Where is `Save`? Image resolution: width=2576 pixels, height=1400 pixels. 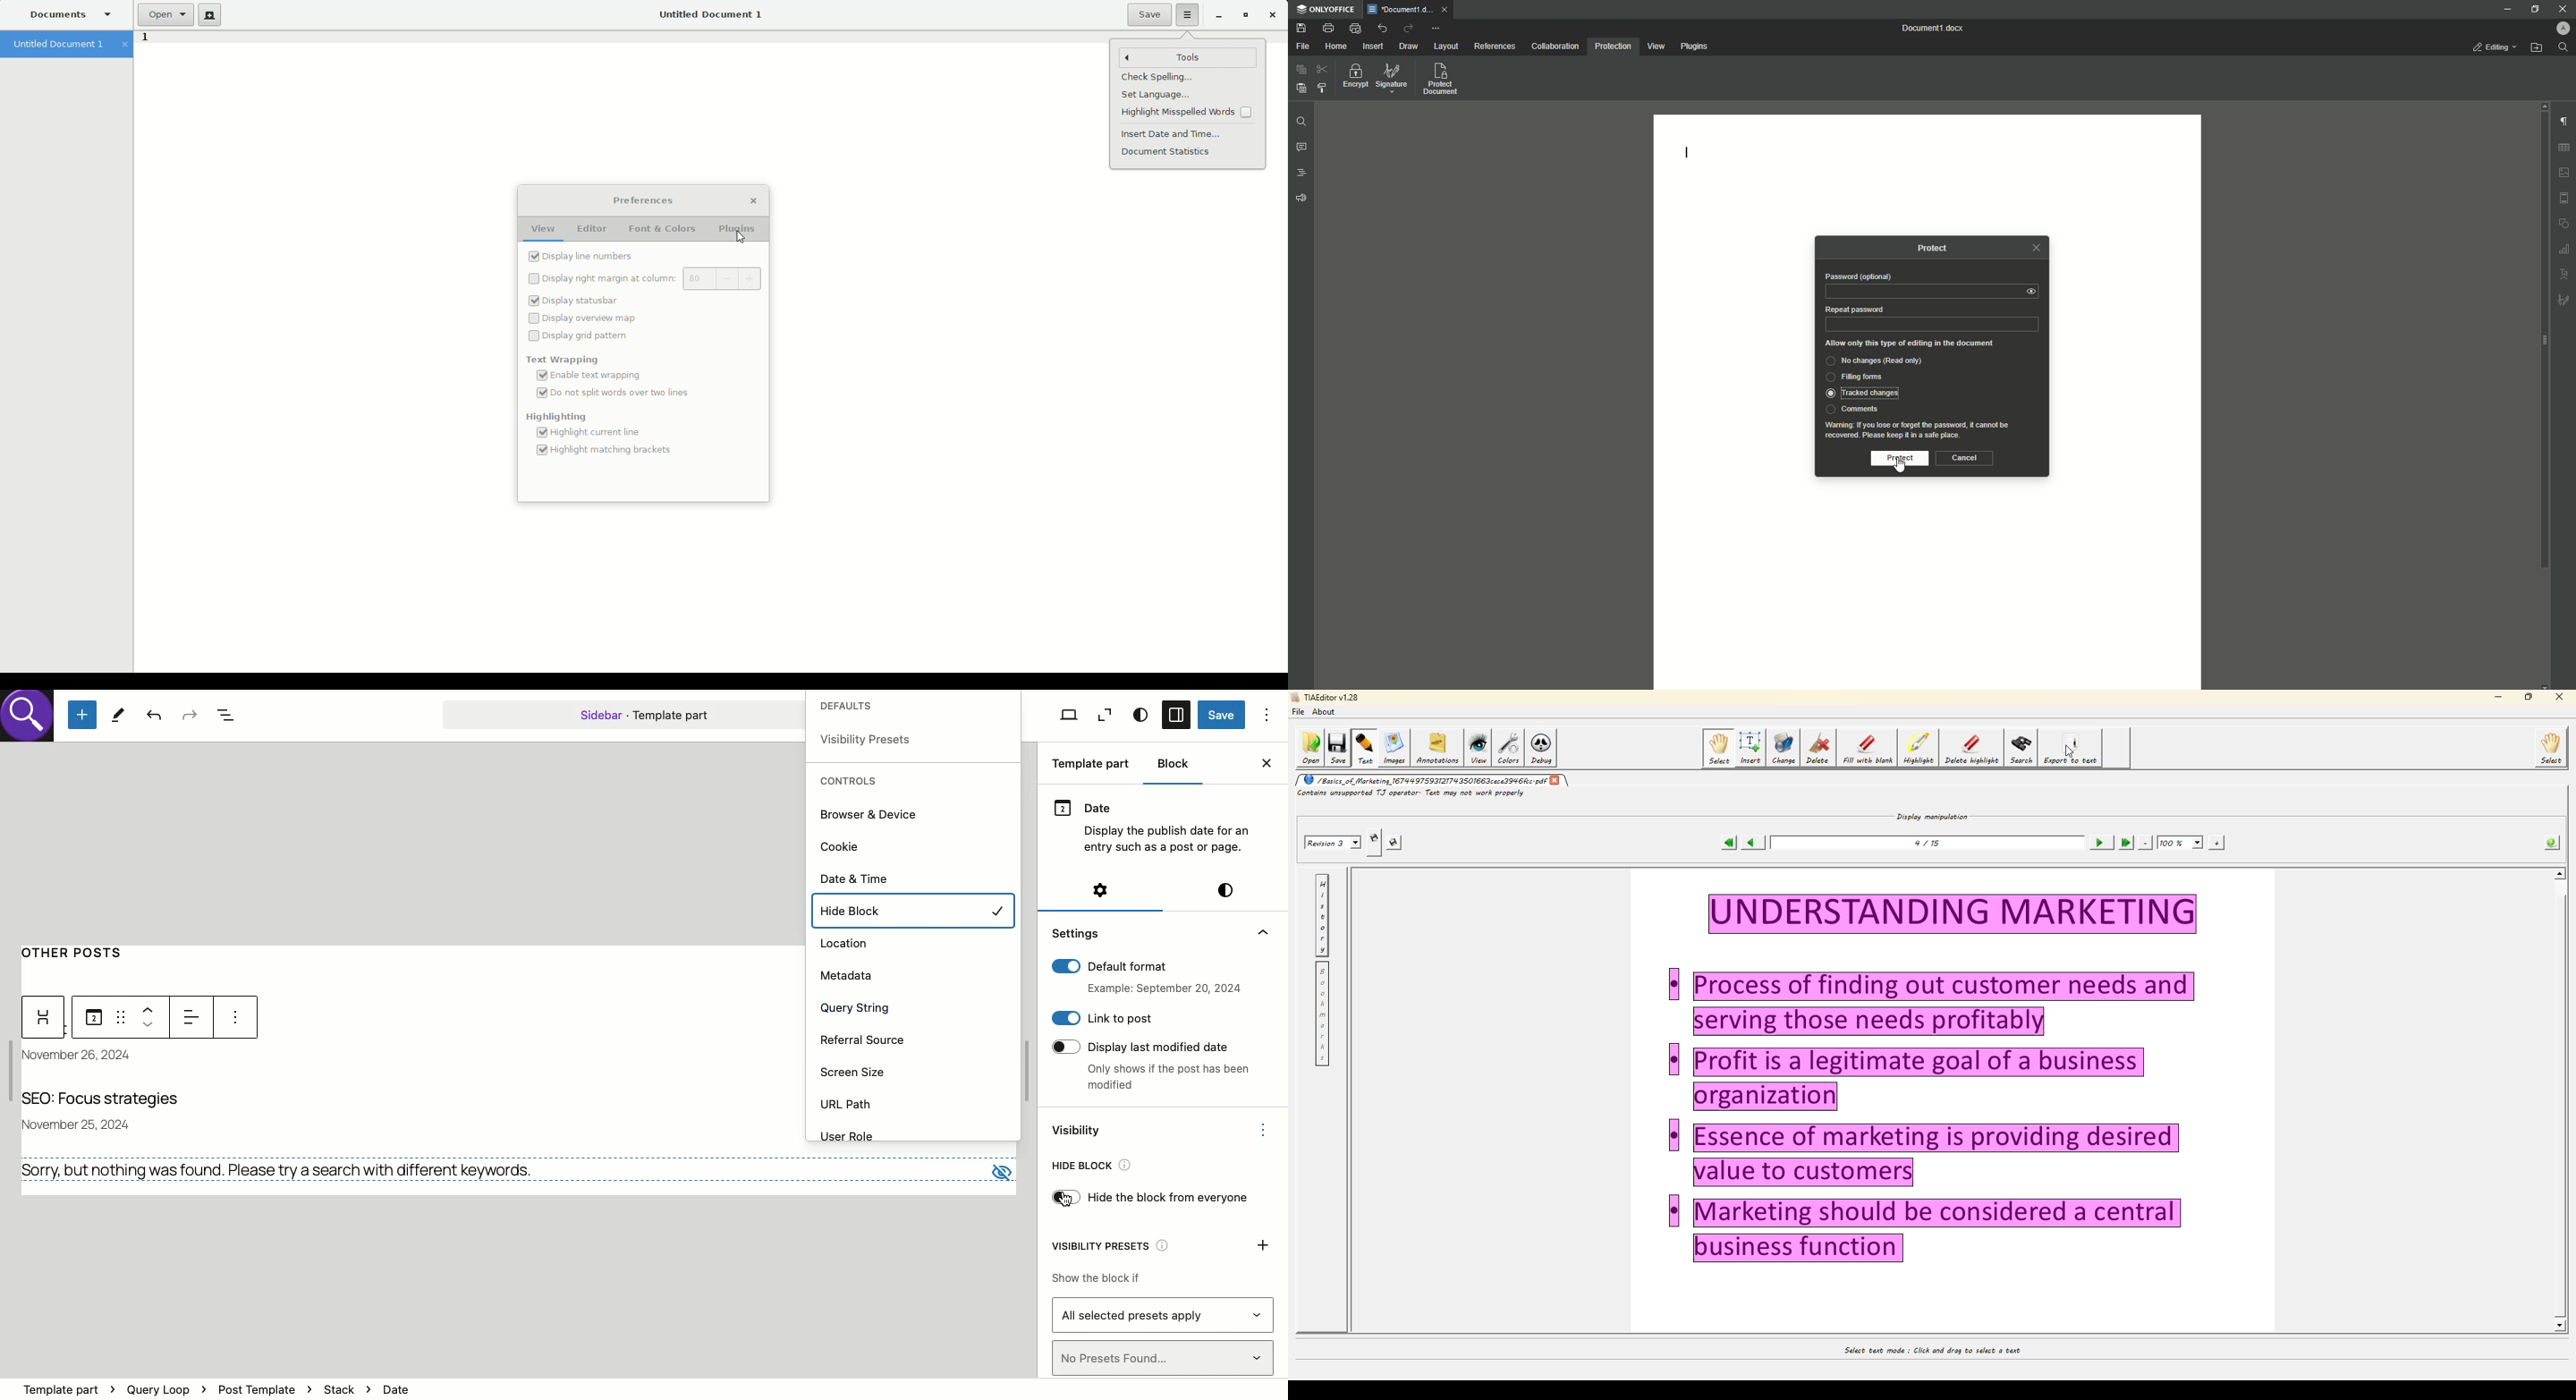
Save is located at coordinates (1221, 716).